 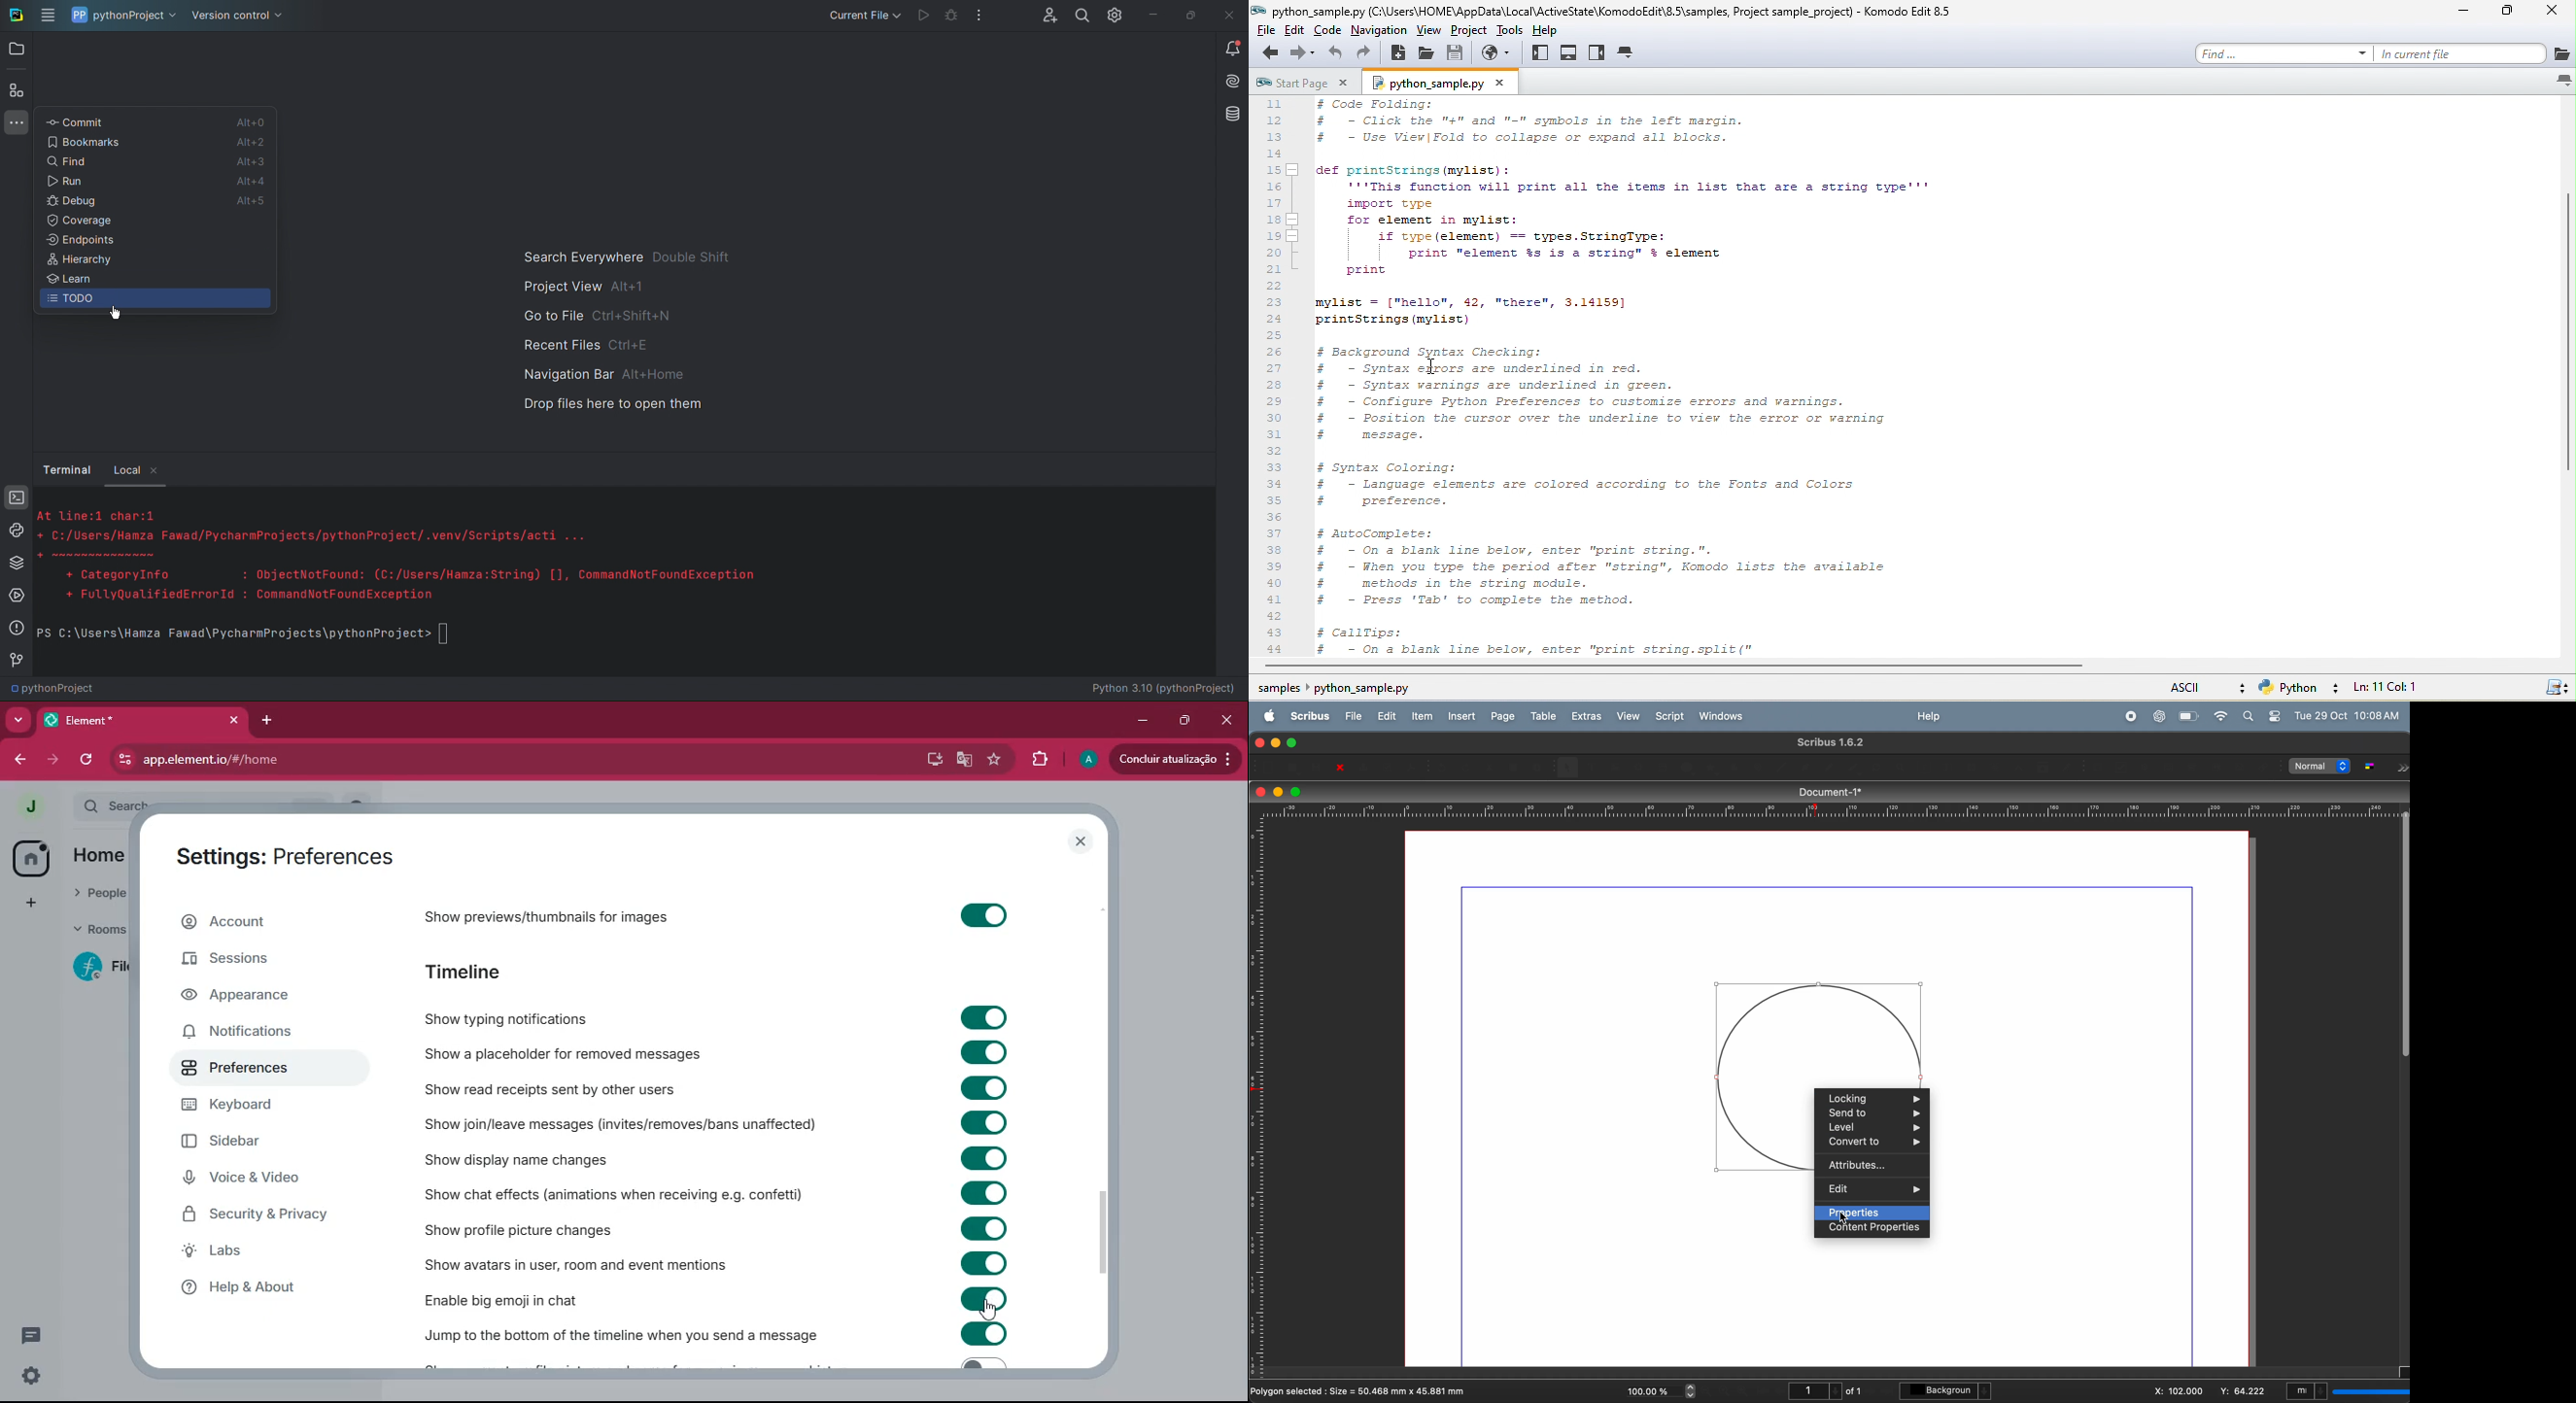 What do you see at coordinates (263, 965) in the screenshot?
I see `sessions` at bounding box center [263, 965].